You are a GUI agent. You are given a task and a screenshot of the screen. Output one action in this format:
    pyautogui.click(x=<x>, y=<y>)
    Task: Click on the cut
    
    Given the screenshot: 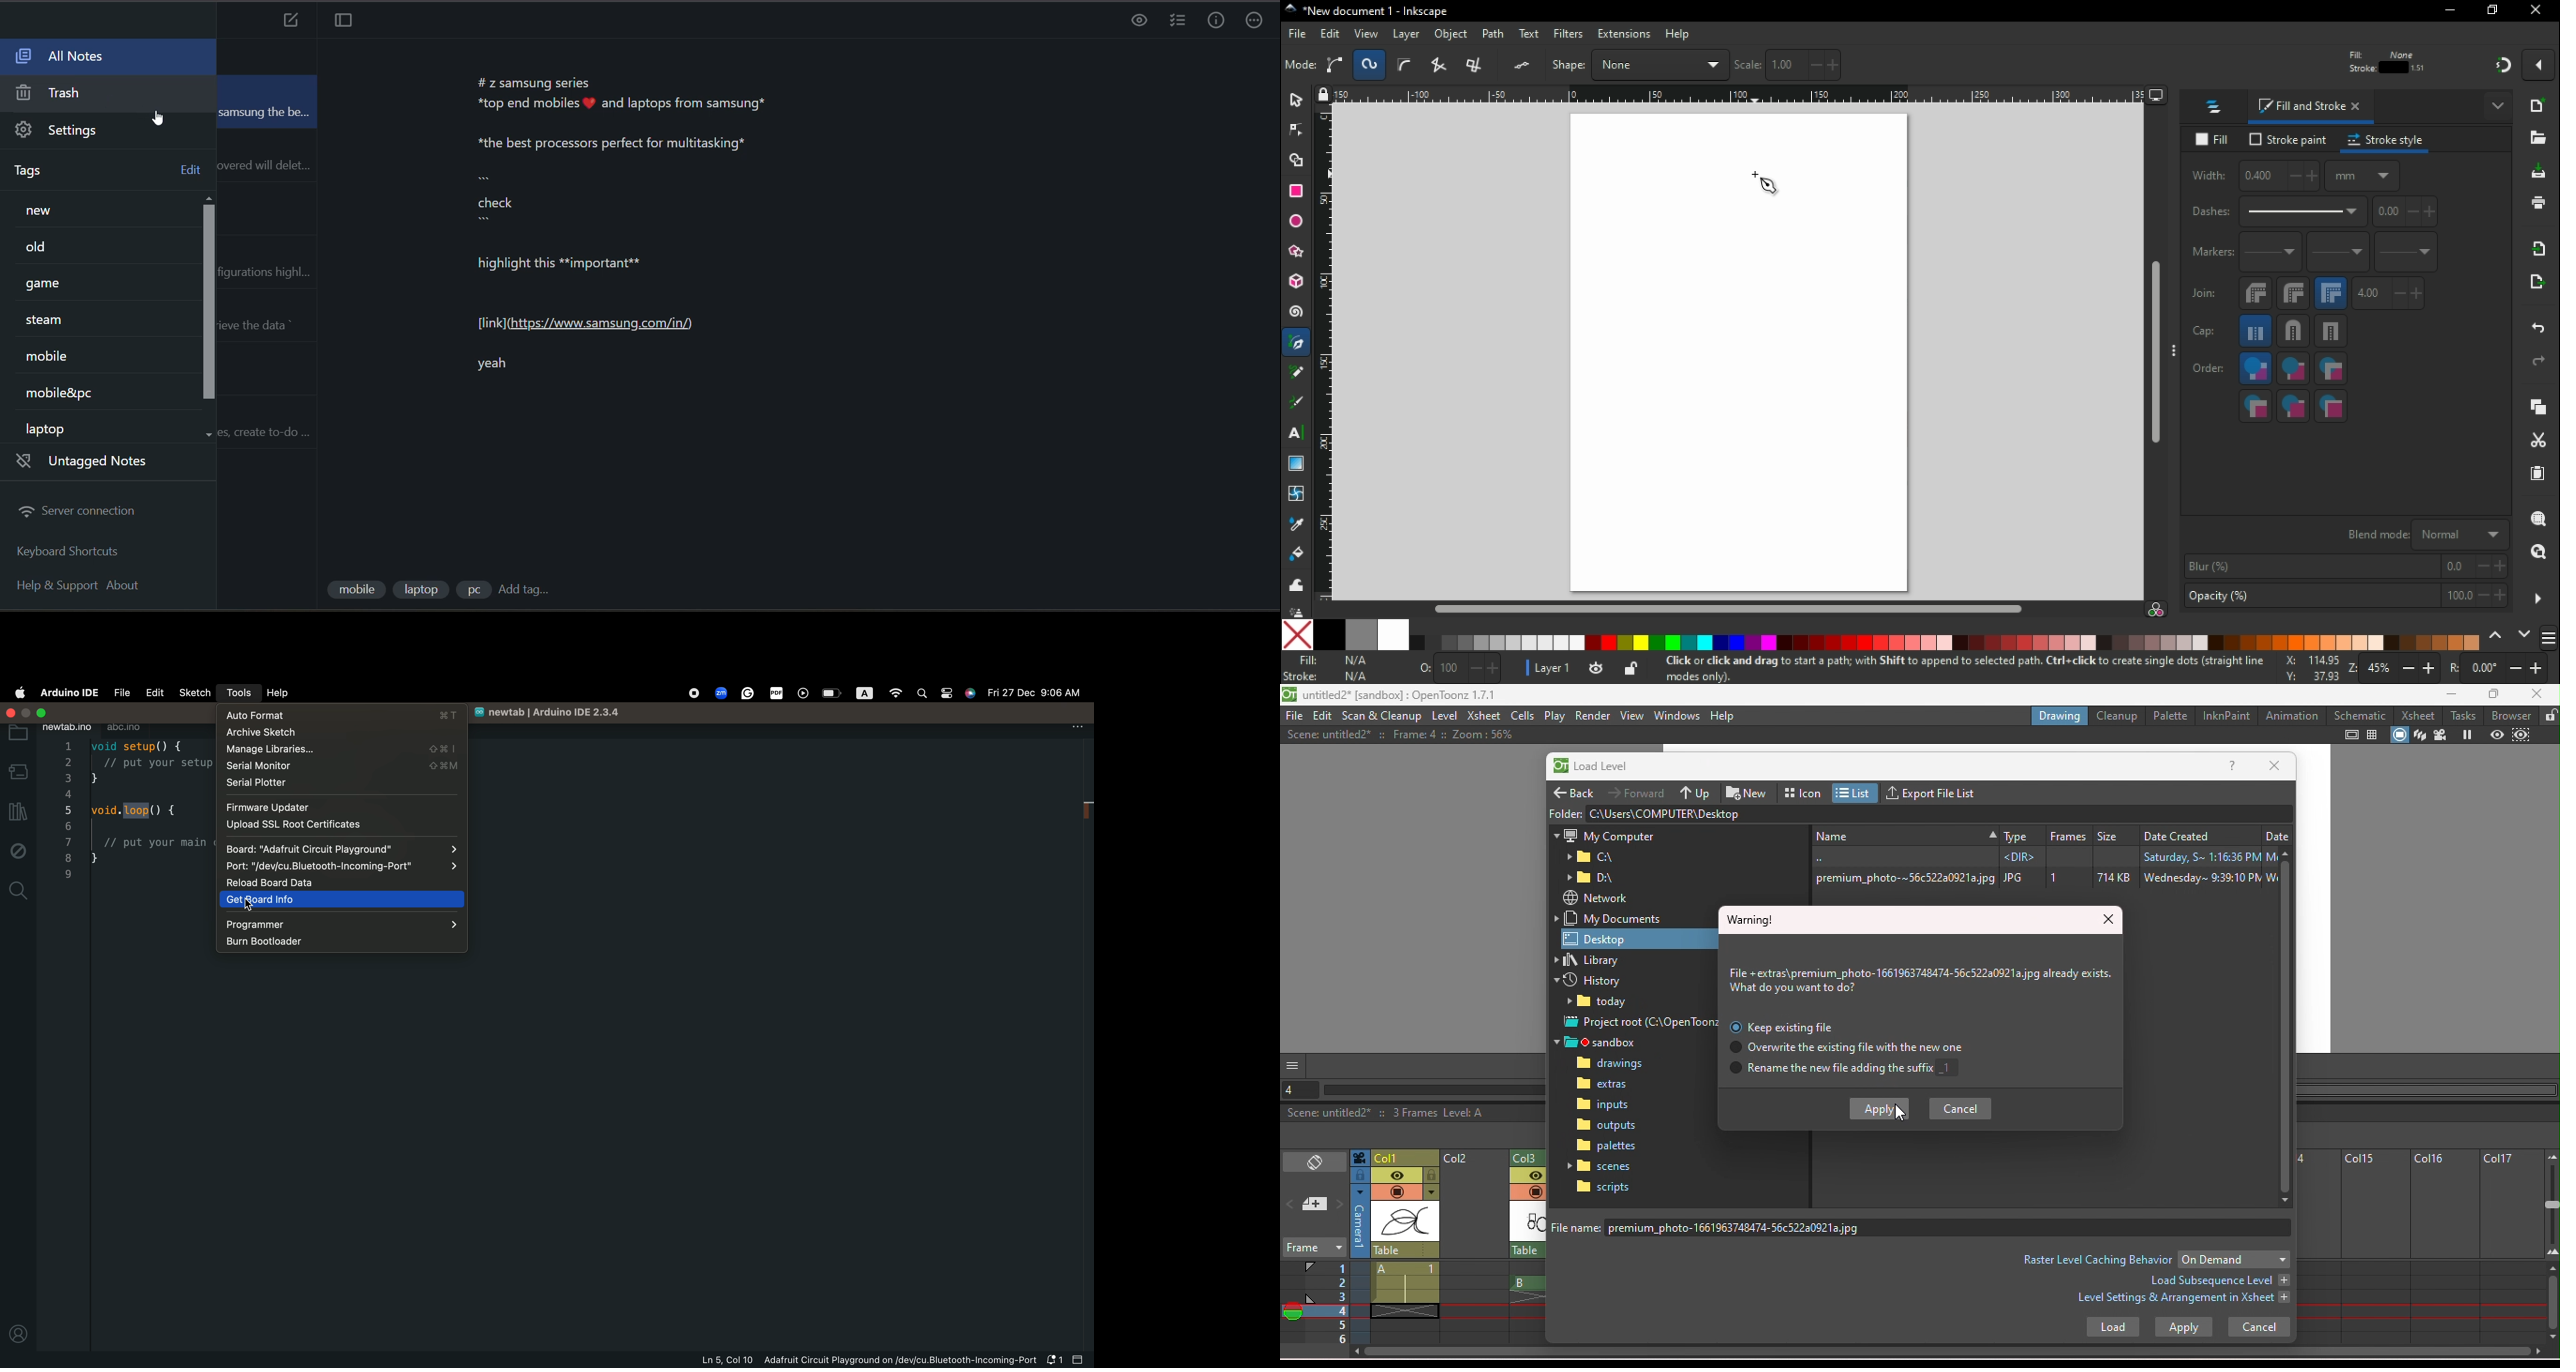 What is the action you would take?
    pyautogui.click(x=2540, y=442)
    